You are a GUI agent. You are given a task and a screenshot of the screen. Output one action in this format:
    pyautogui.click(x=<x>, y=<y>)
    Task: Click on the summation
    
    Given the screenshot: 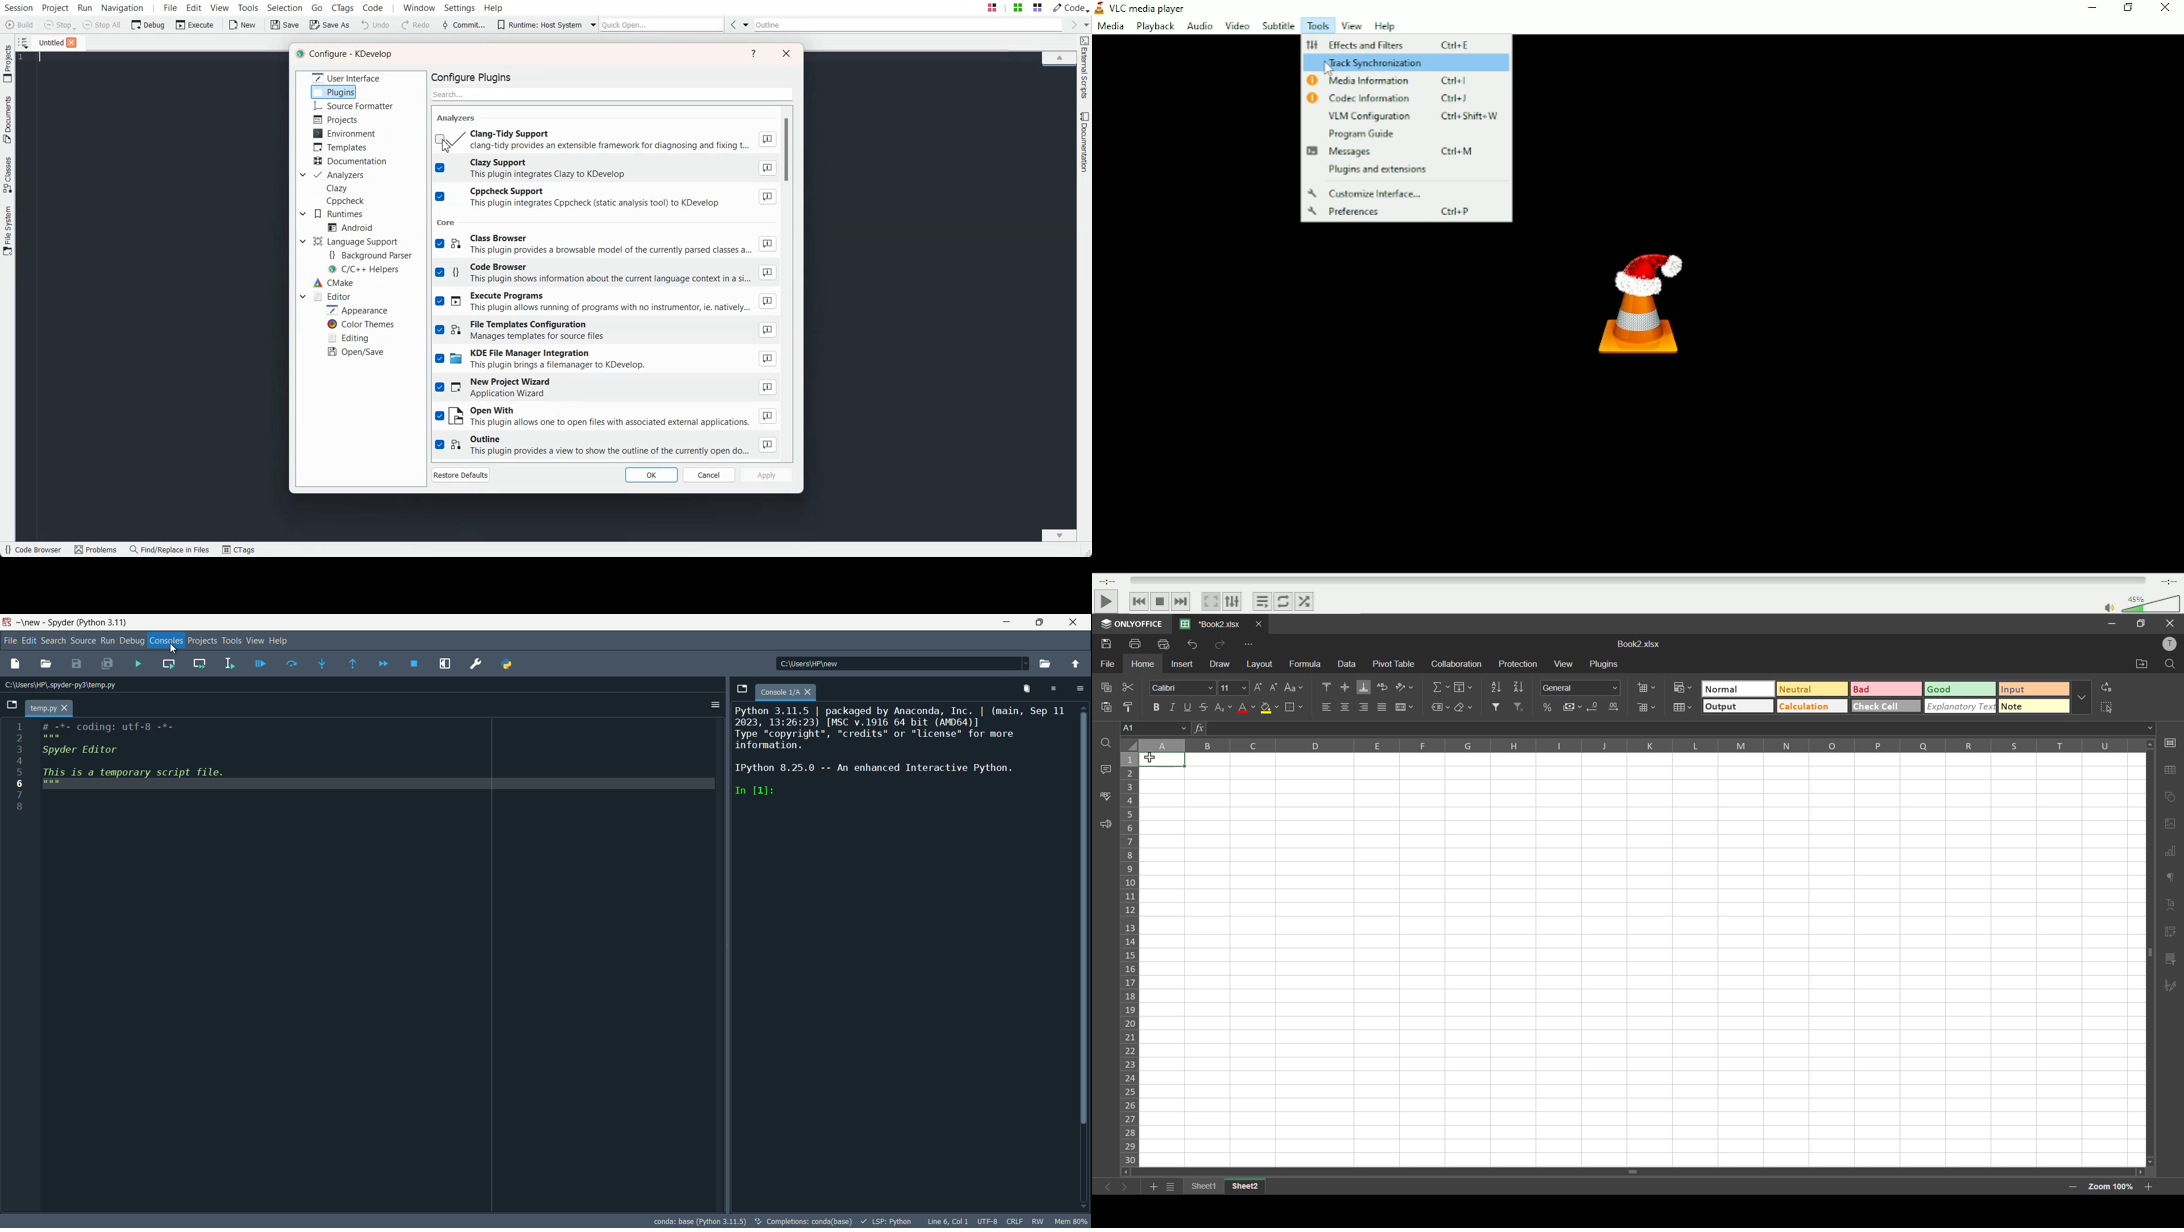 What is the action you would take?
    pyautogui.click(x=1443, y=687)
    